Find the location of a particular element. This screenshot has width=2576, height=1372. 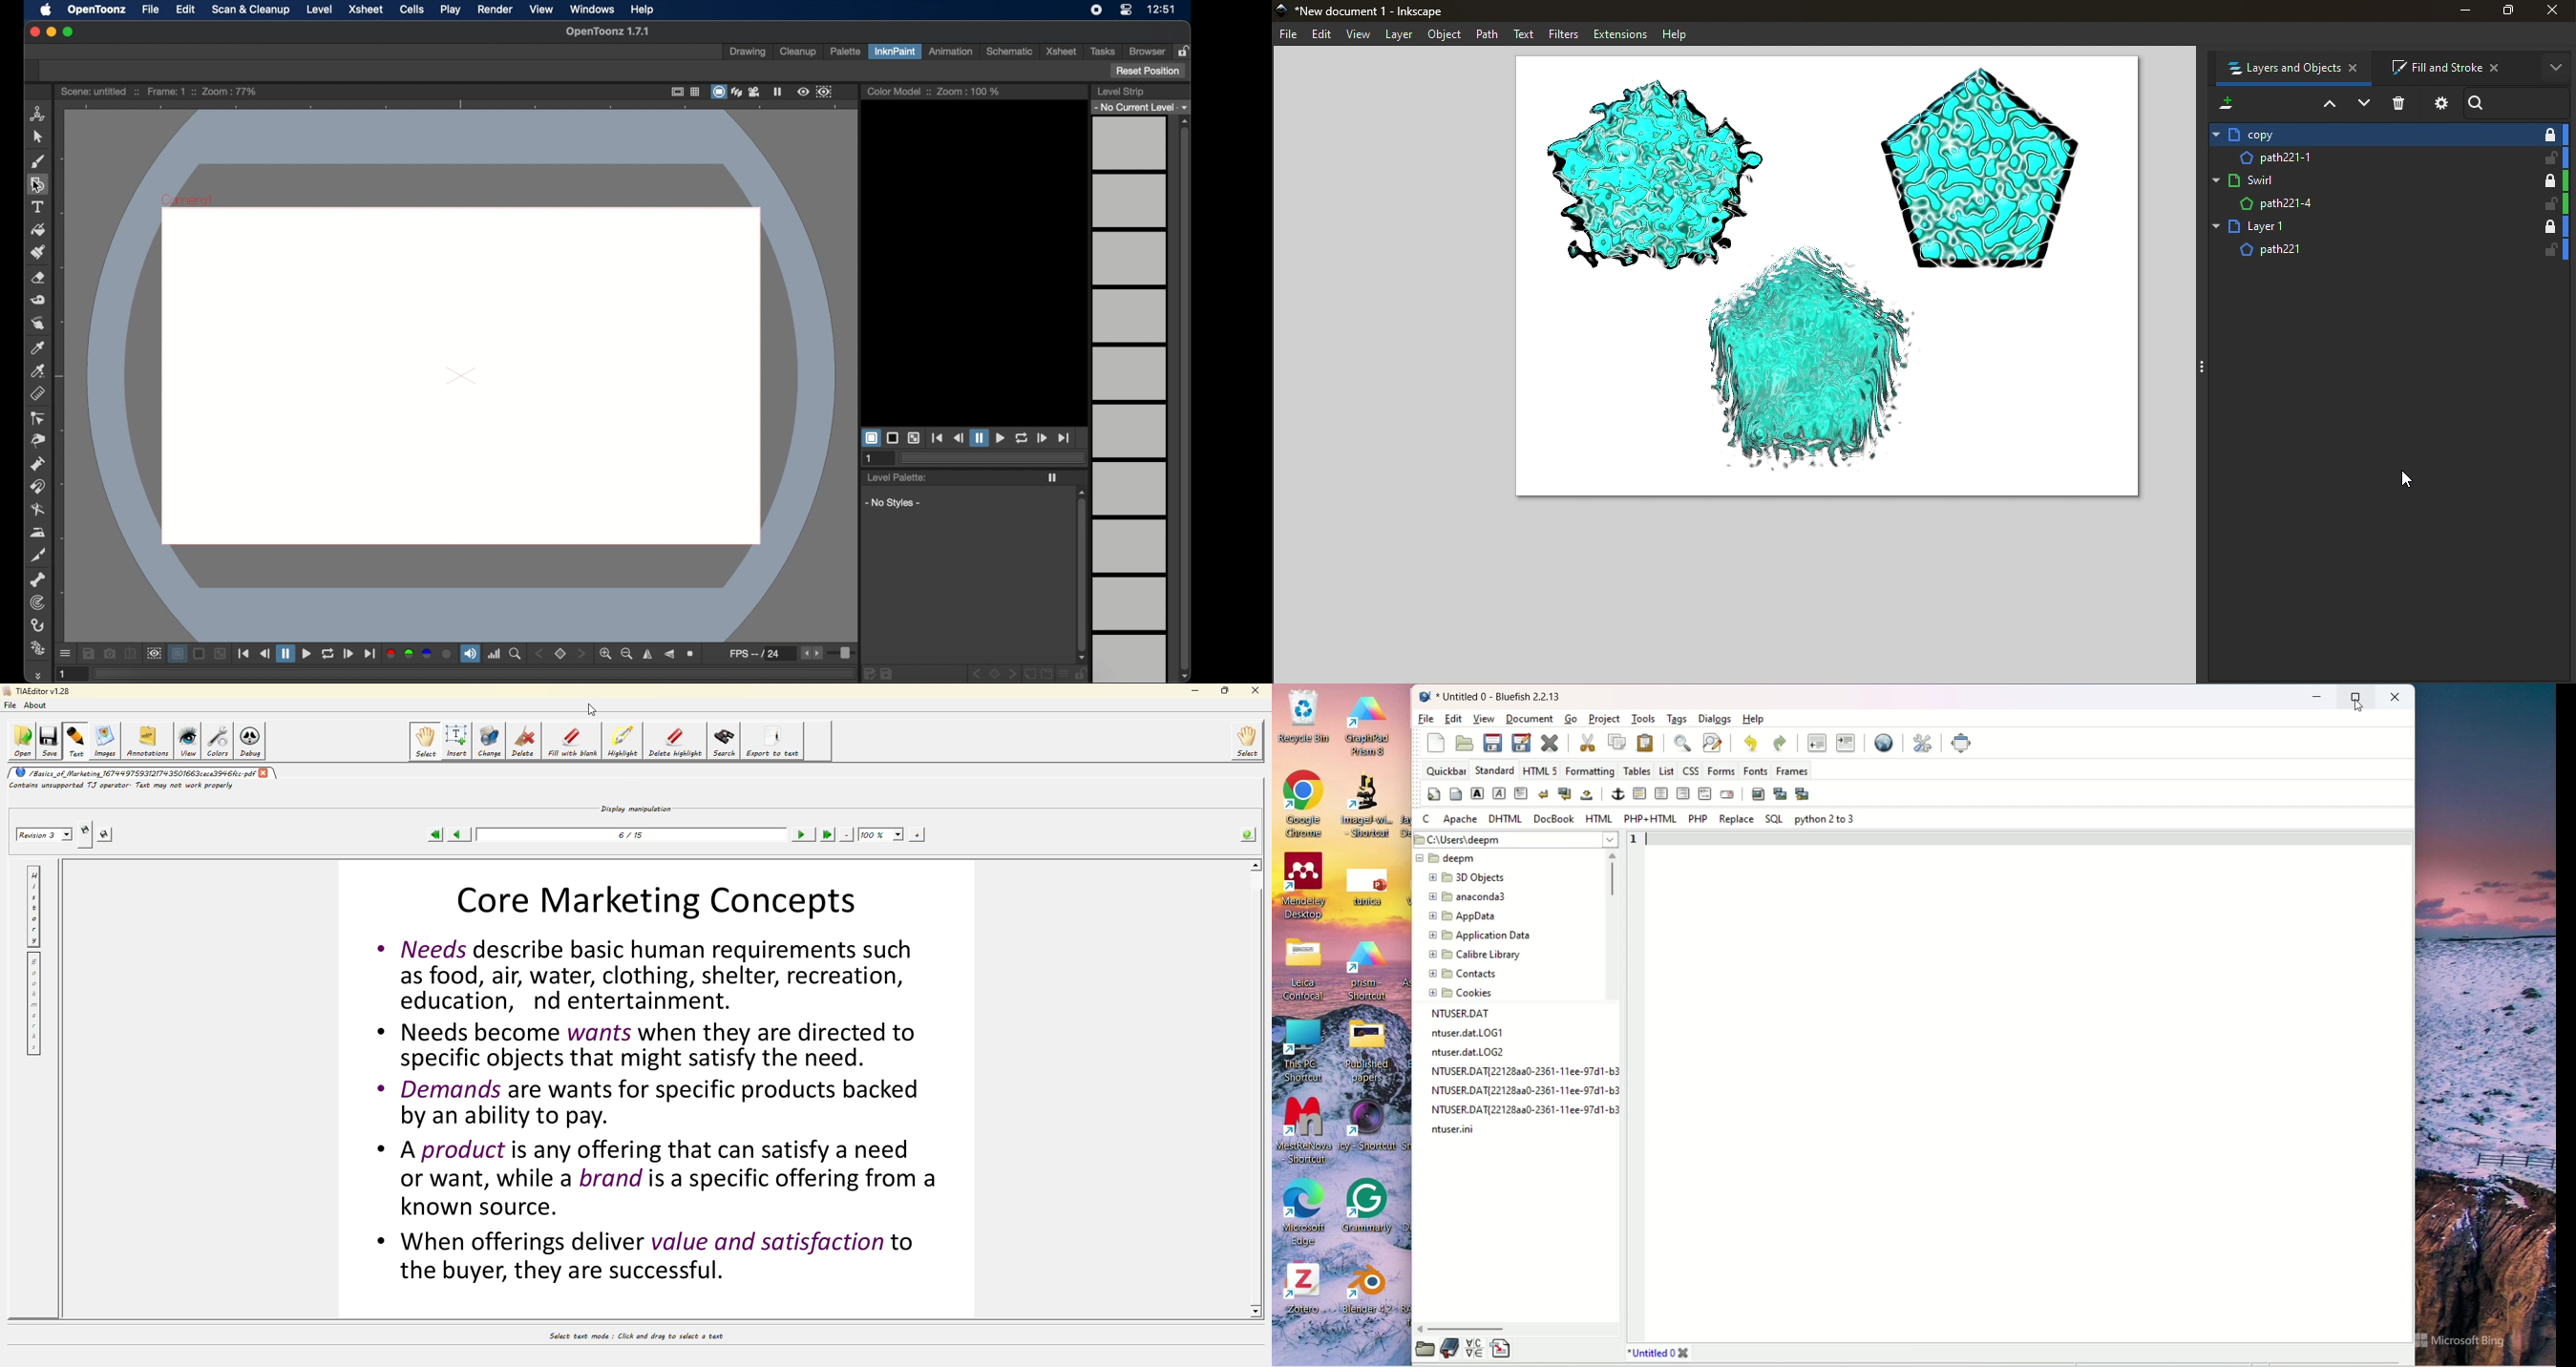

loop is located at coordinates (1022, 438).